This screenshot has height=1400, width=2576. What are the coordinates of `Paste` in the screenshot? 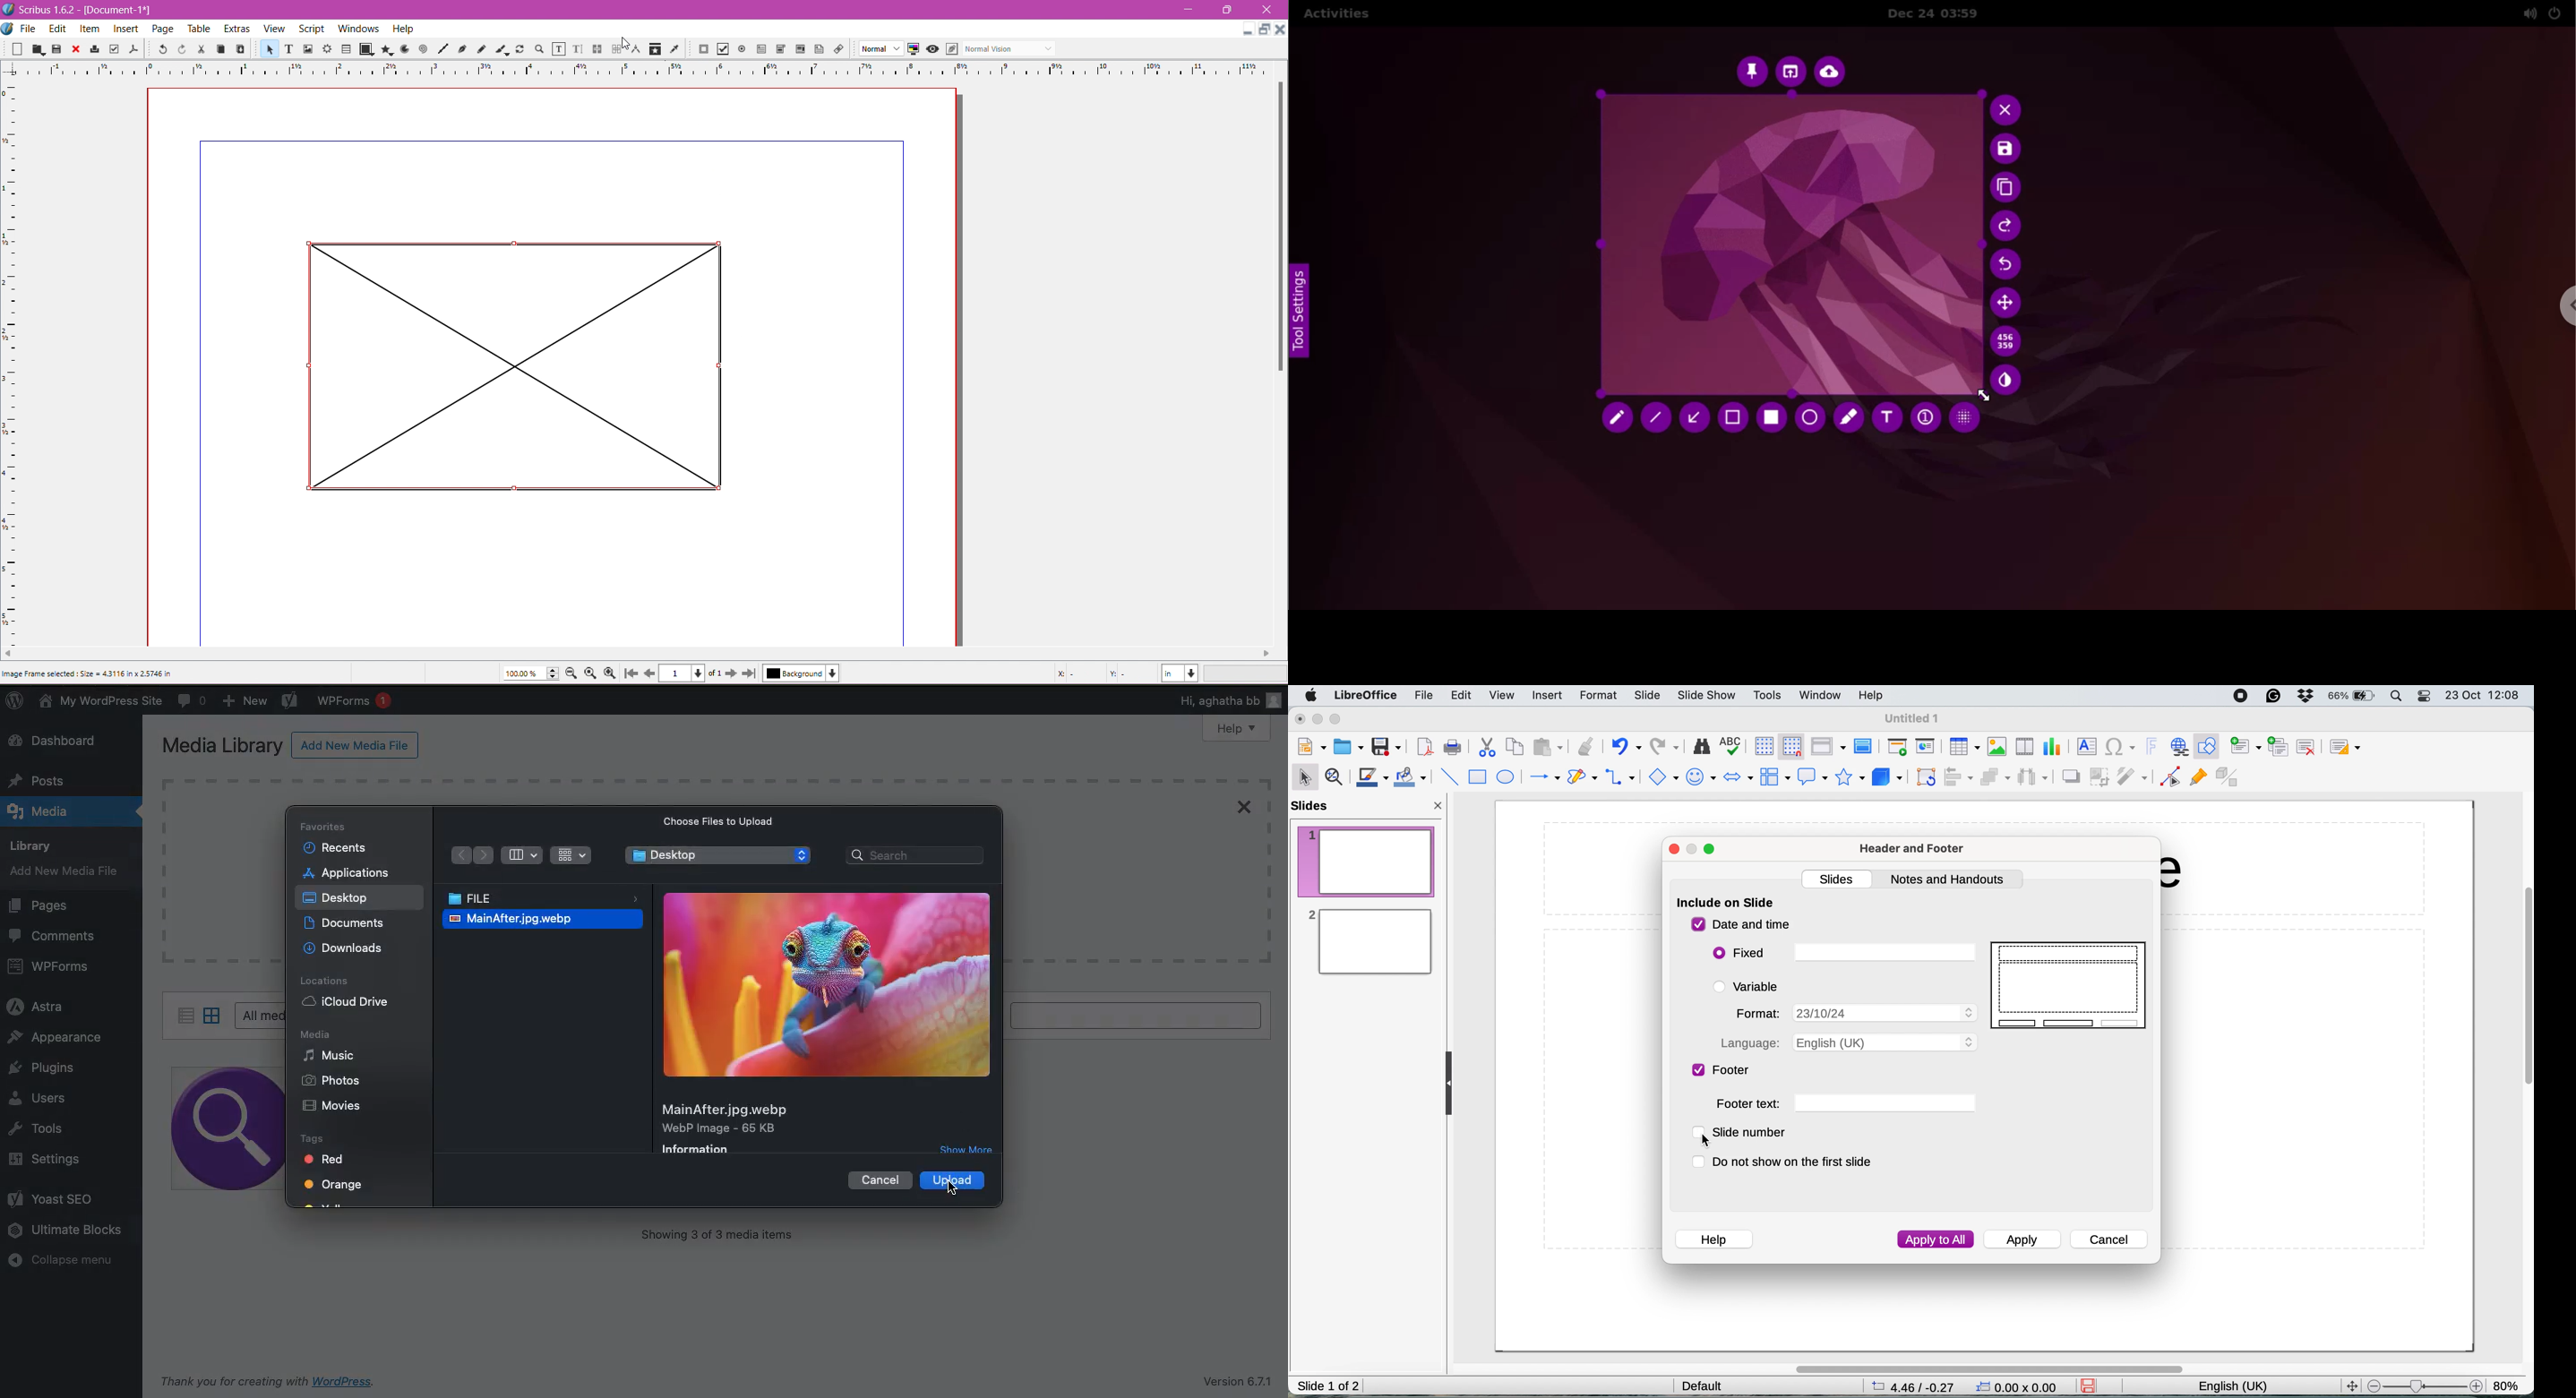 It's located at (240, 48).